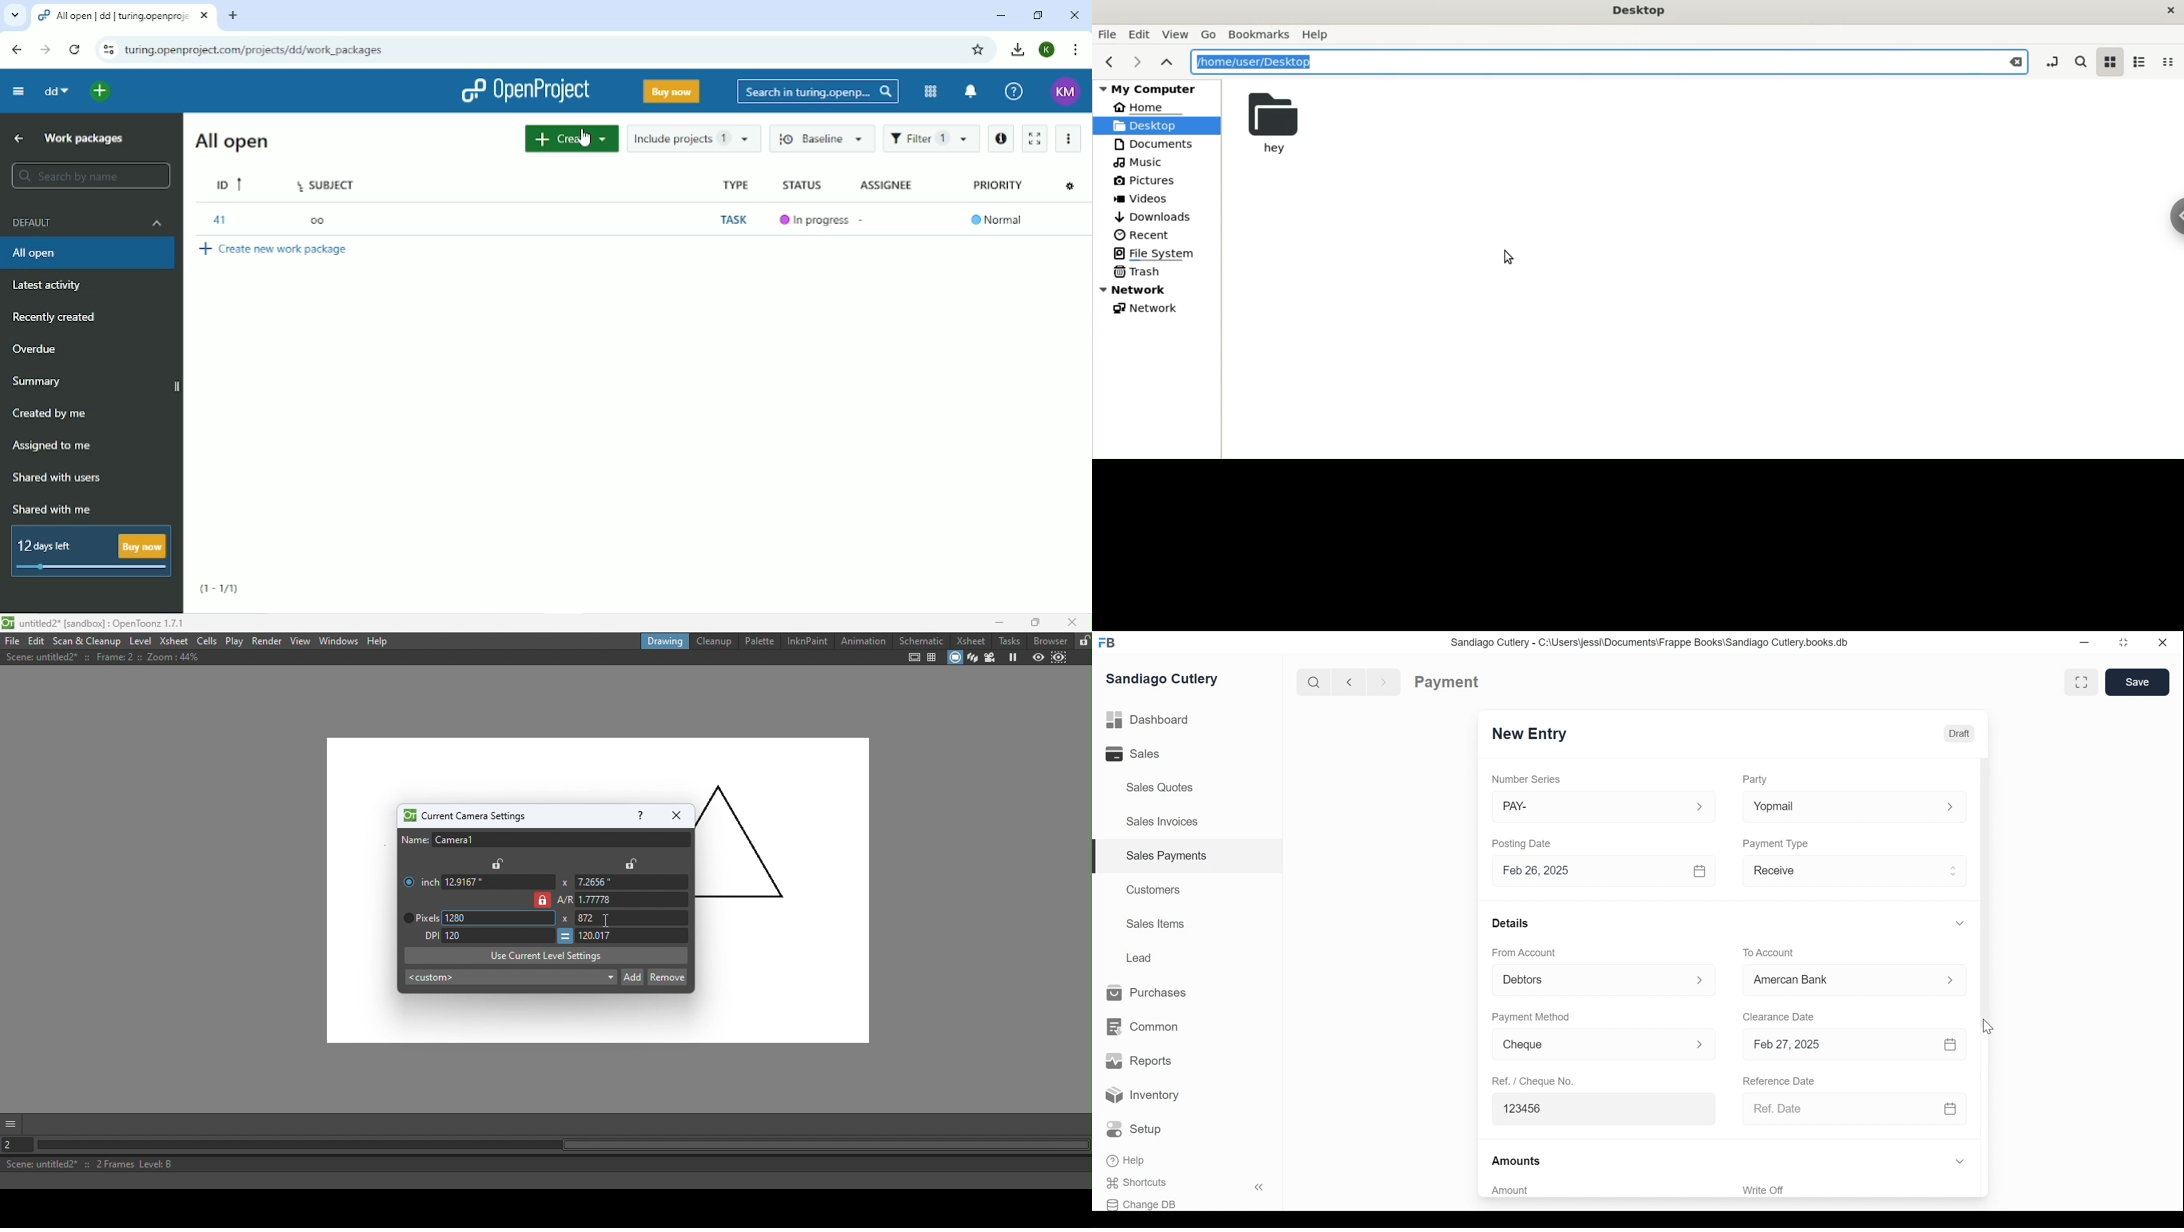 Image resolution: width=2184 pixels, height=1232 pixels. I want to click on hey, so click(1284, 121).